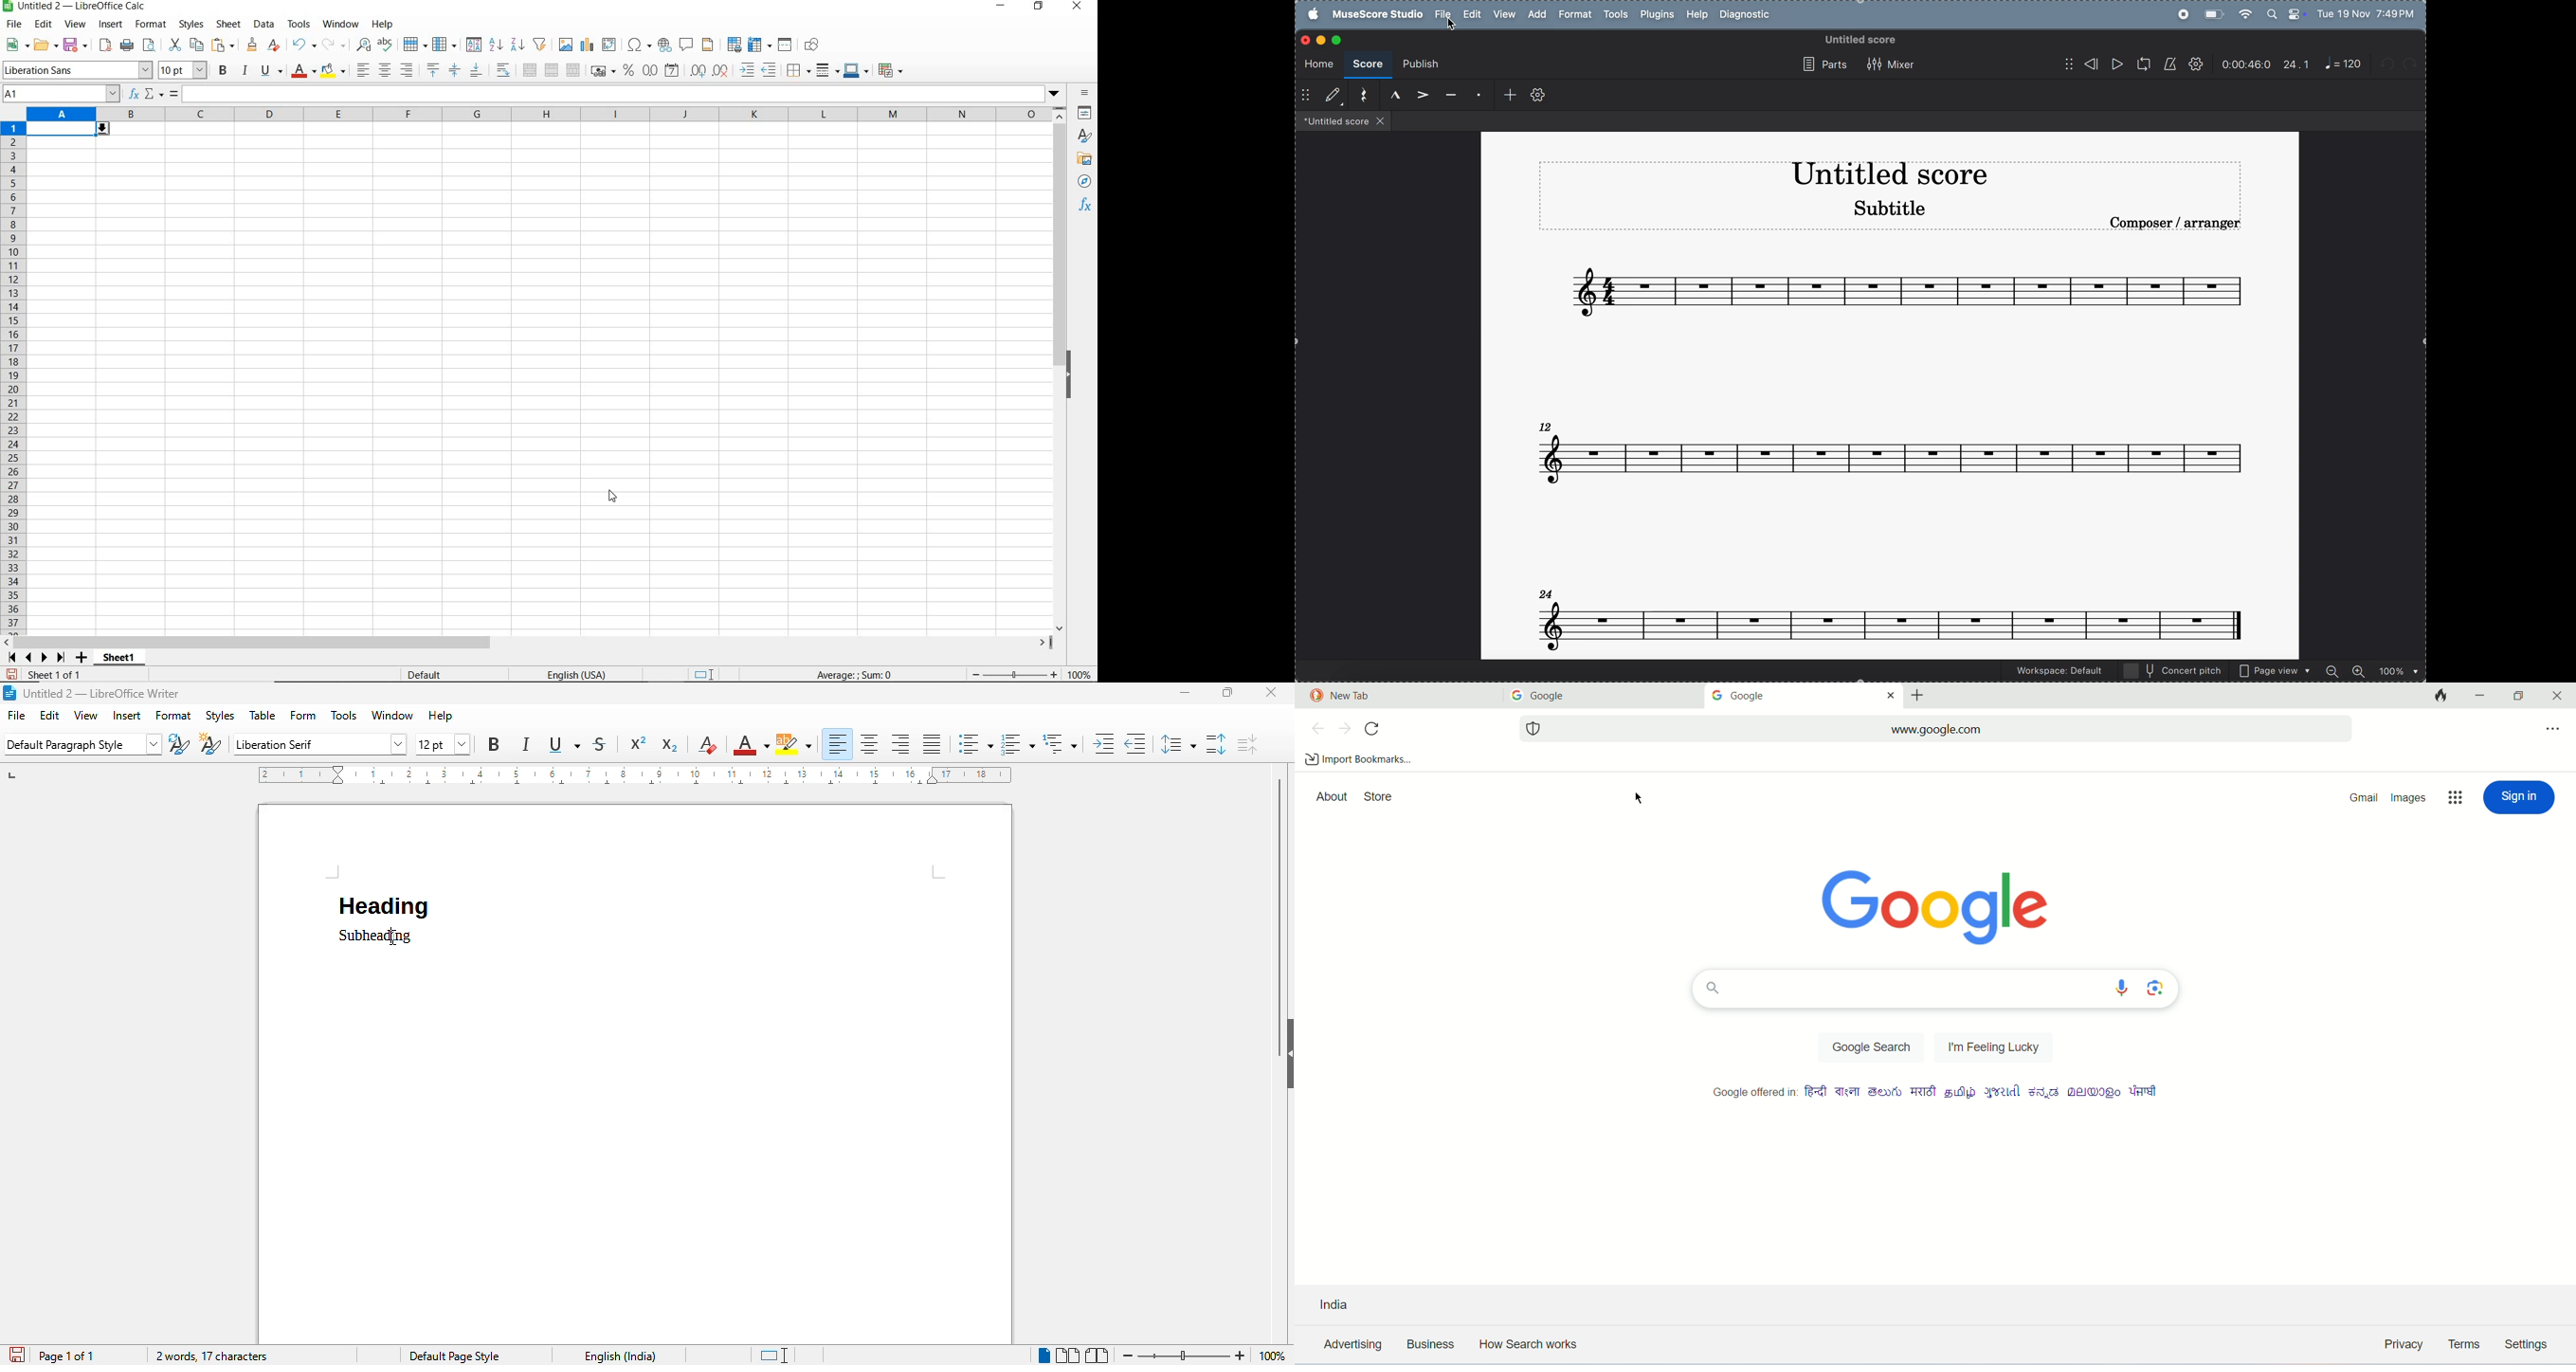  Describe the element at coordinates (1713, 696) in the screenshot. I see `google logo` at that location.